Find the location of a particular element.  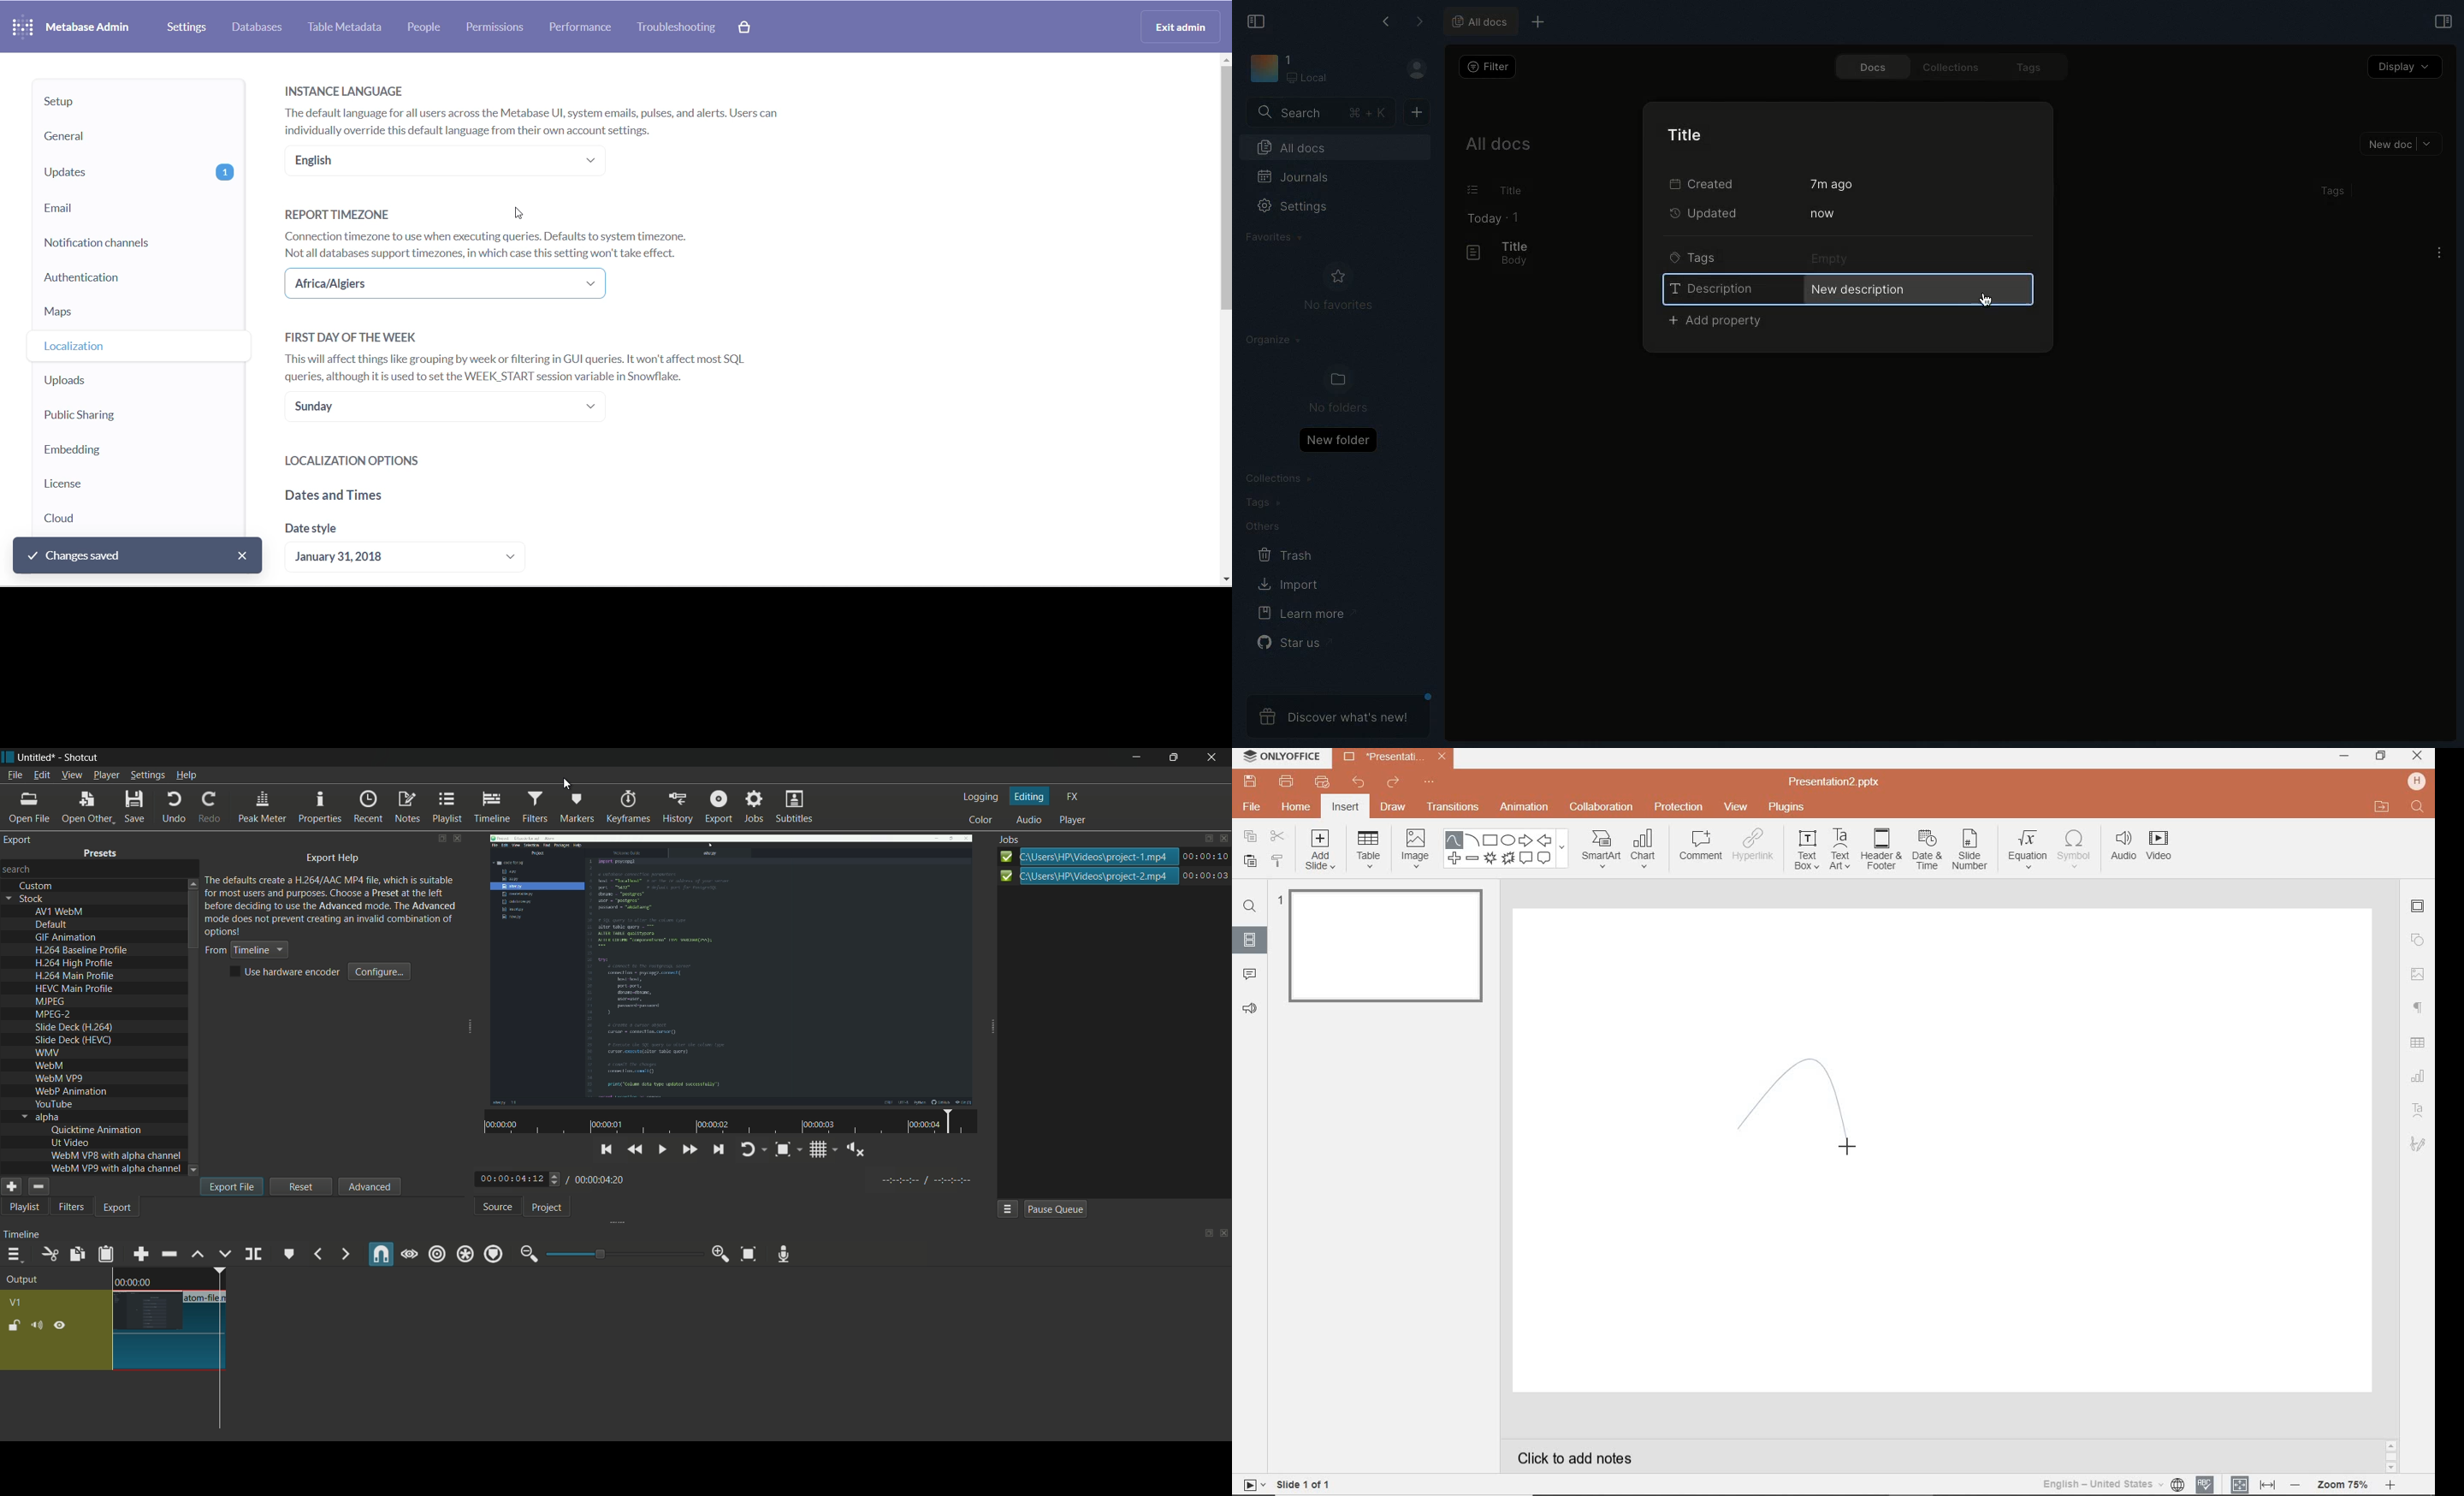

Workspace is located at coordinates (1315, 70).